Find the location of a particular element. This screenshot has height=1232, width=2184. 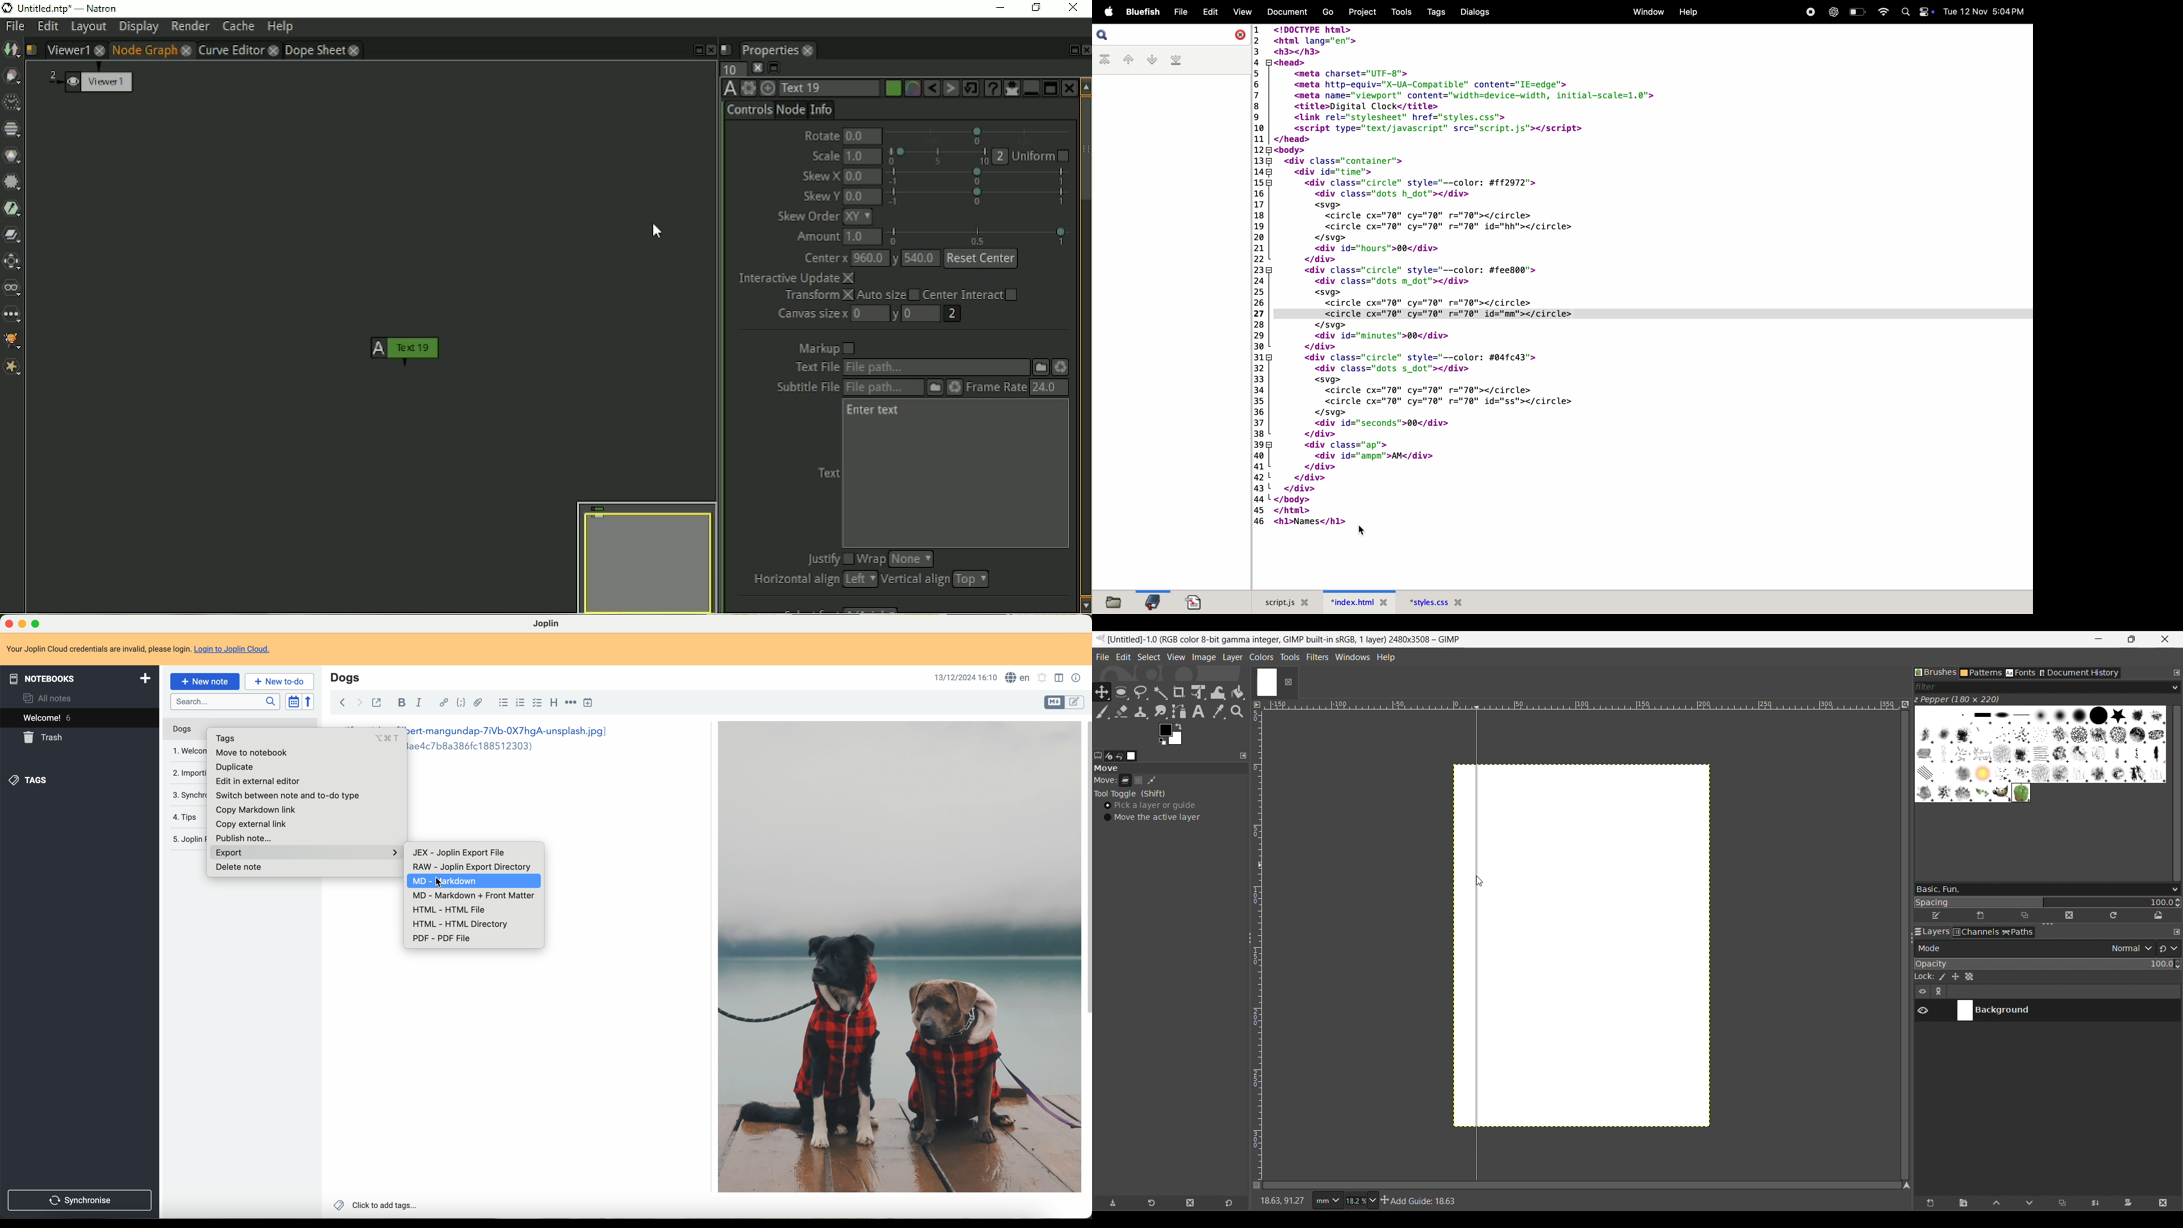

Joplin is located at coordinates (547, 623).